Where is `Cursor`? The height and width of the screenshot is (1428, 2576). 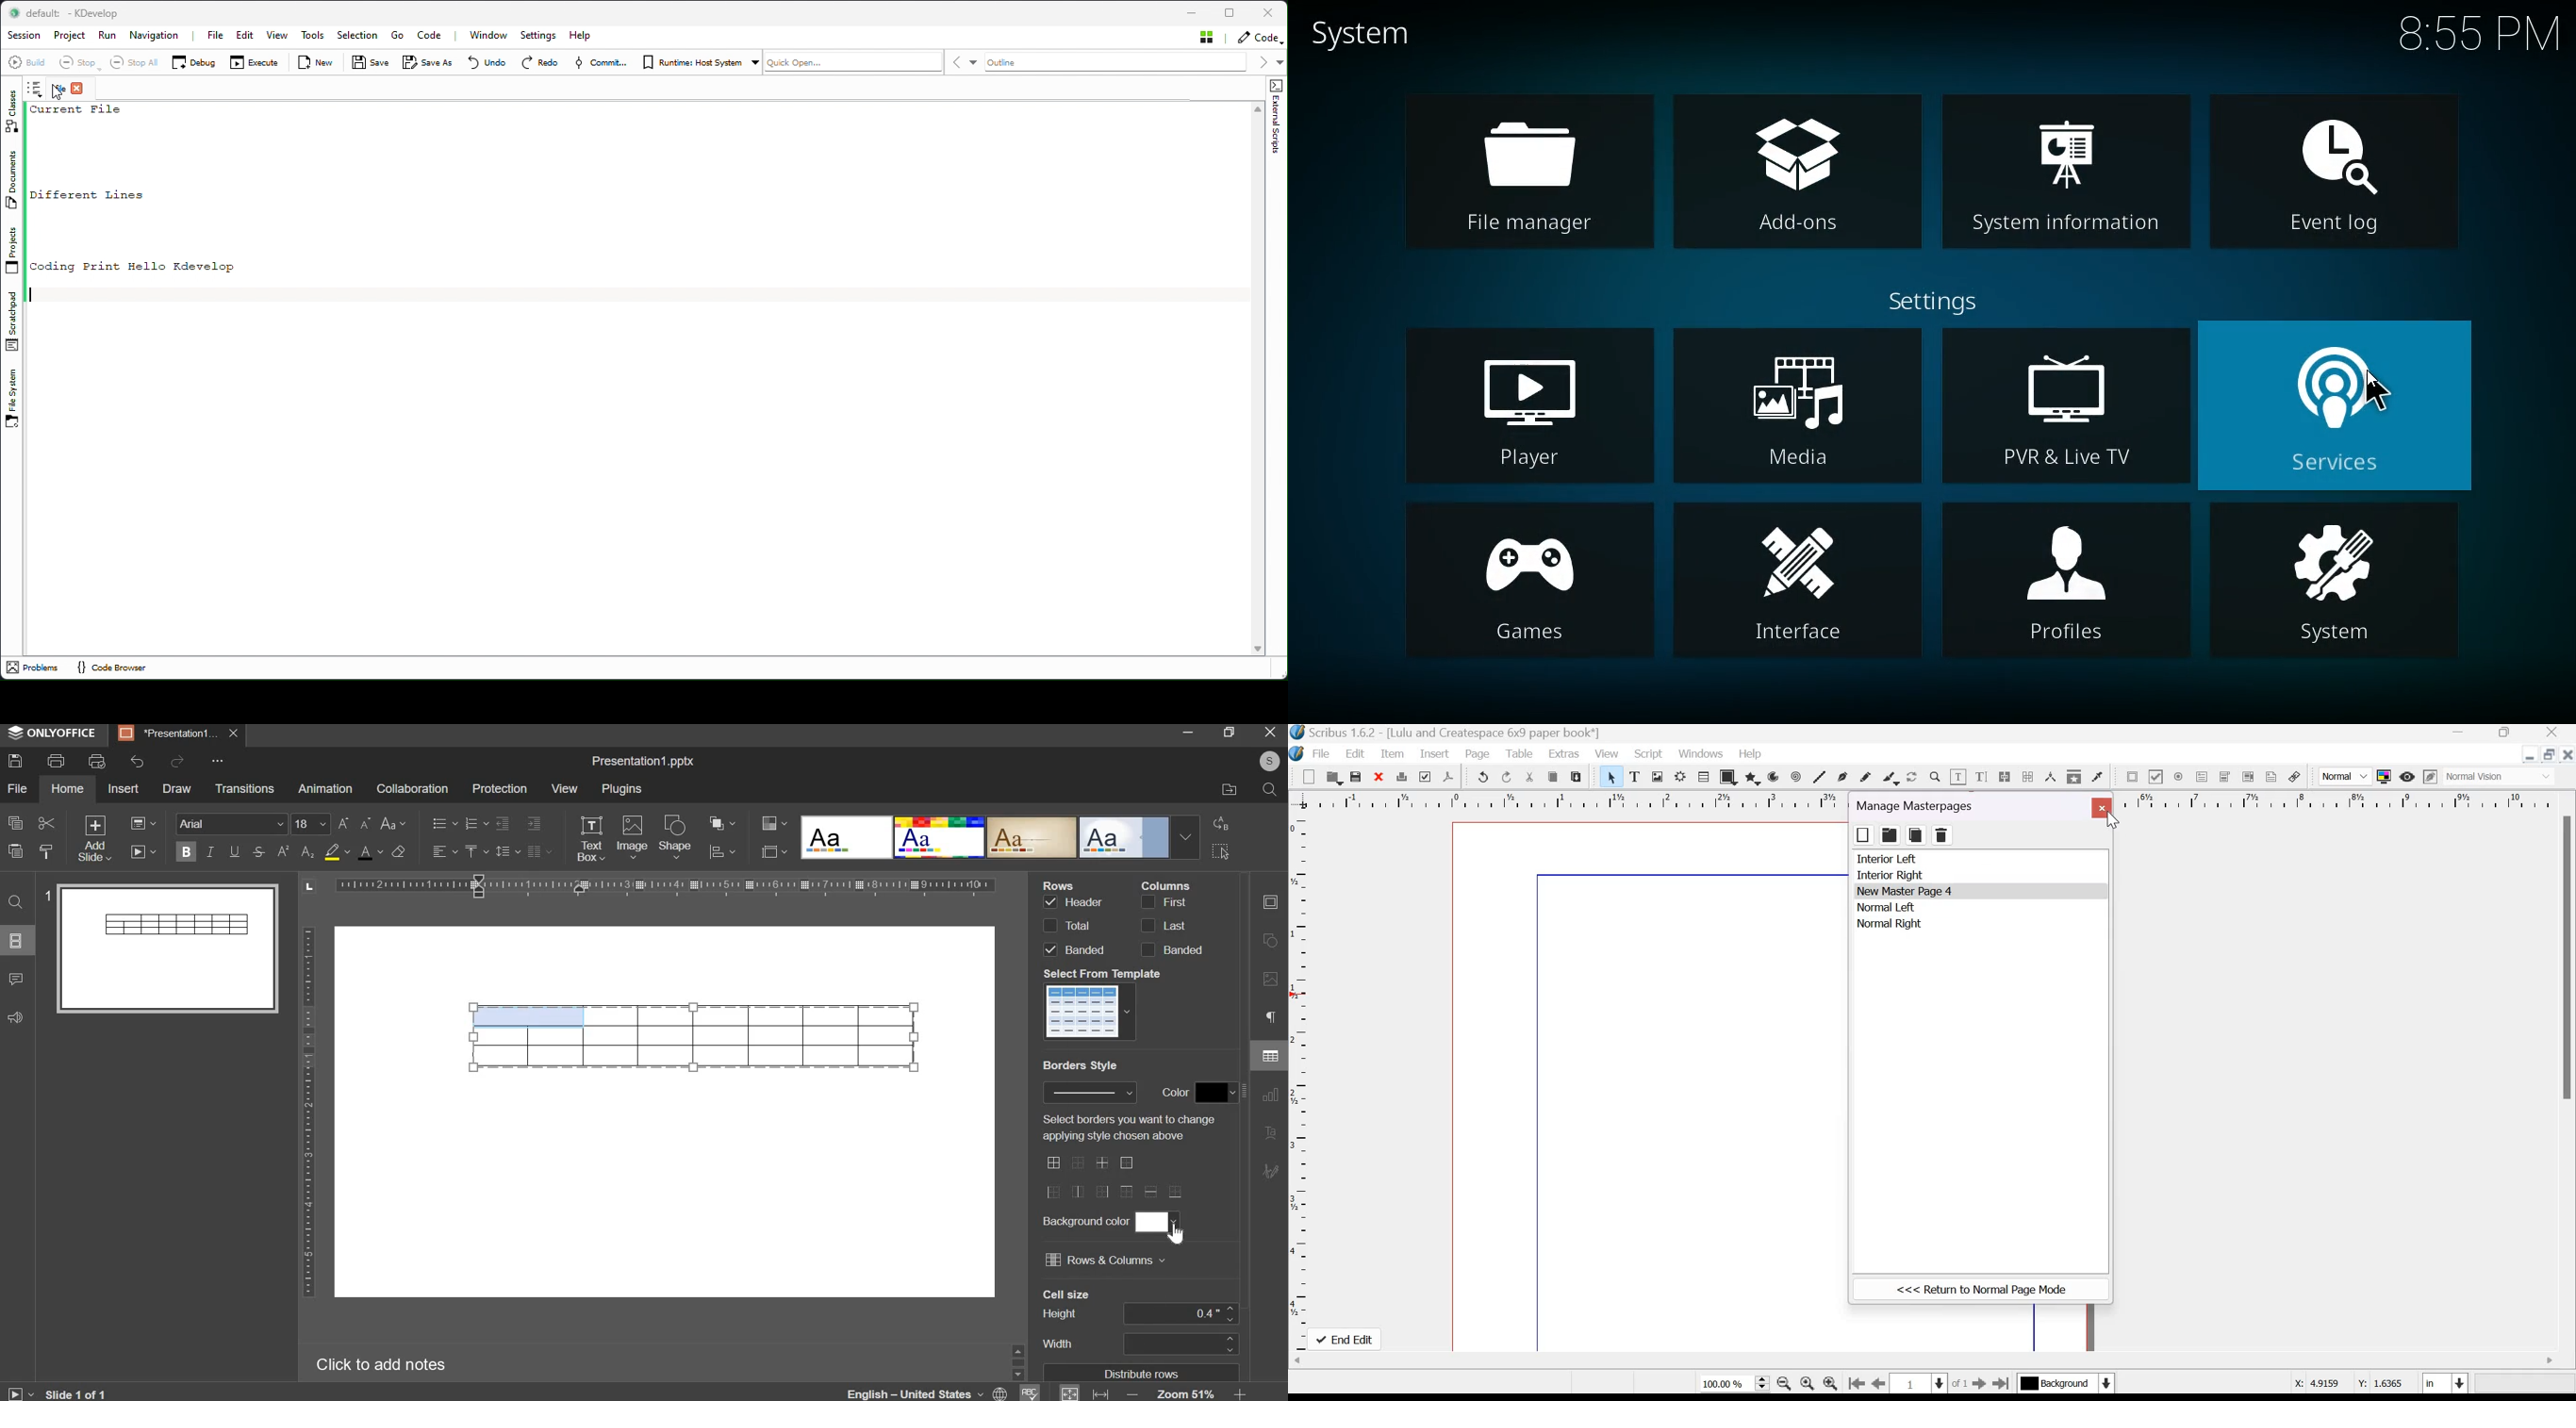 Cursor is located at coordinates (2379, 390).